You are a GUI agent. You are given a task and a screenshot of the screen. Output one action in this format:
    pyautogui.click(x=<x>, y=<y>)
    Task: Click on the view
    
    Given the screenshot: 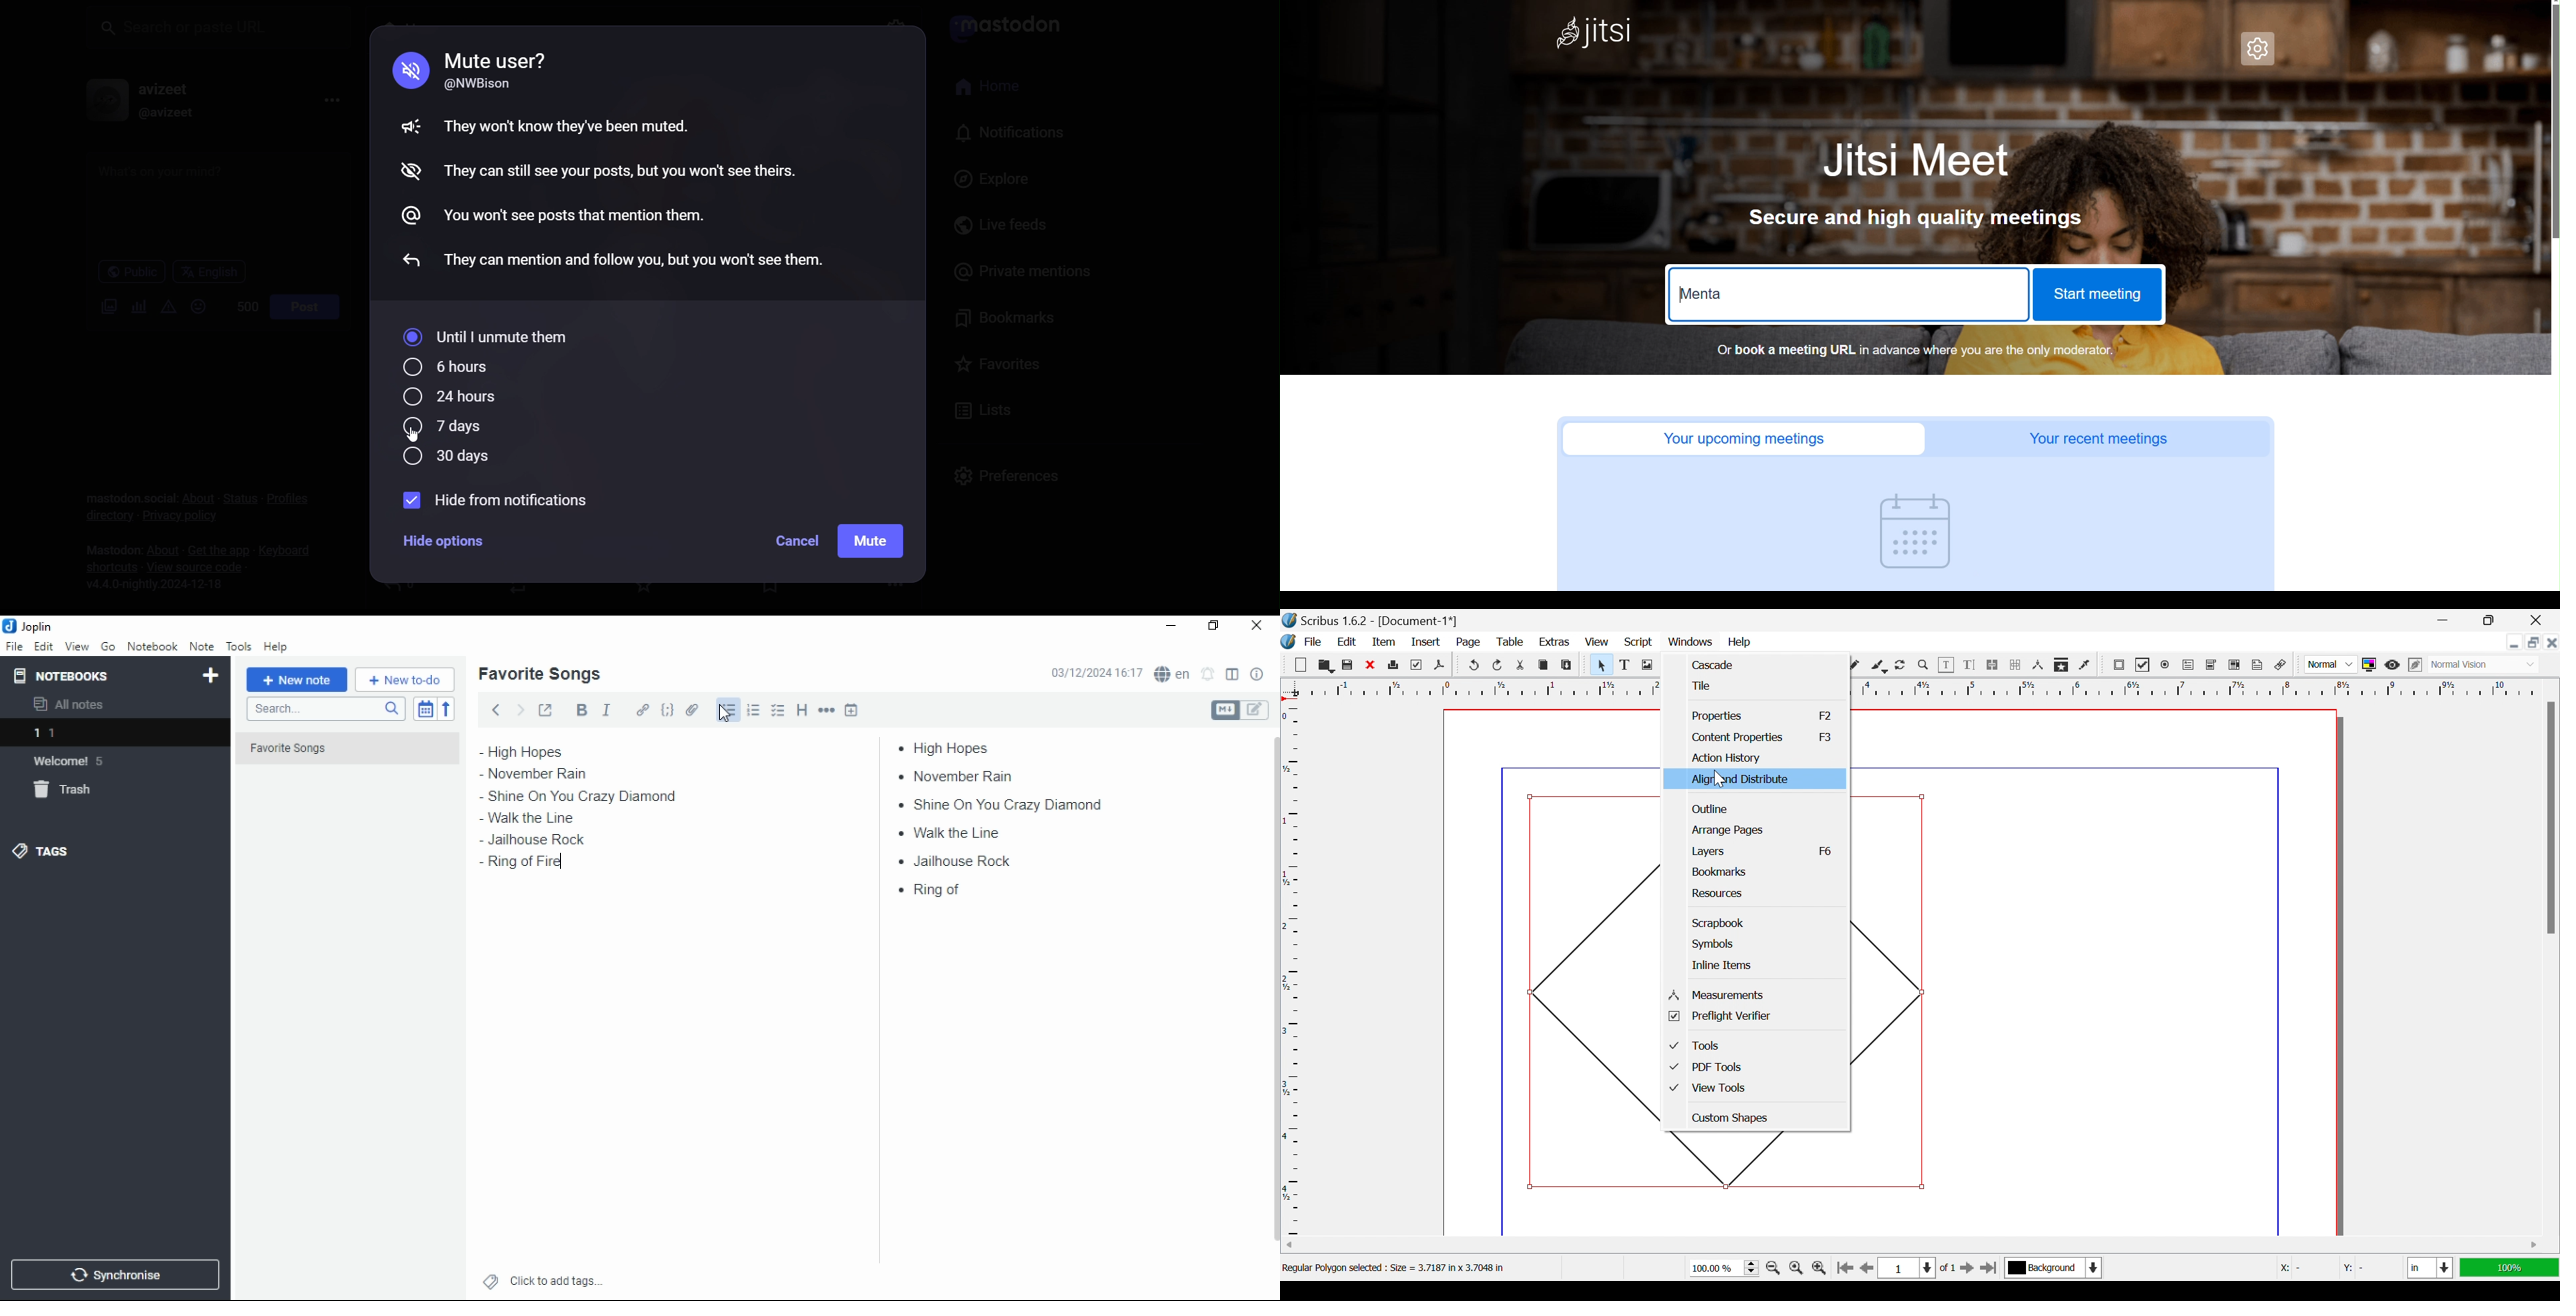 What is the action you would take?
    pyautogui.click(x=77, y=647)
    